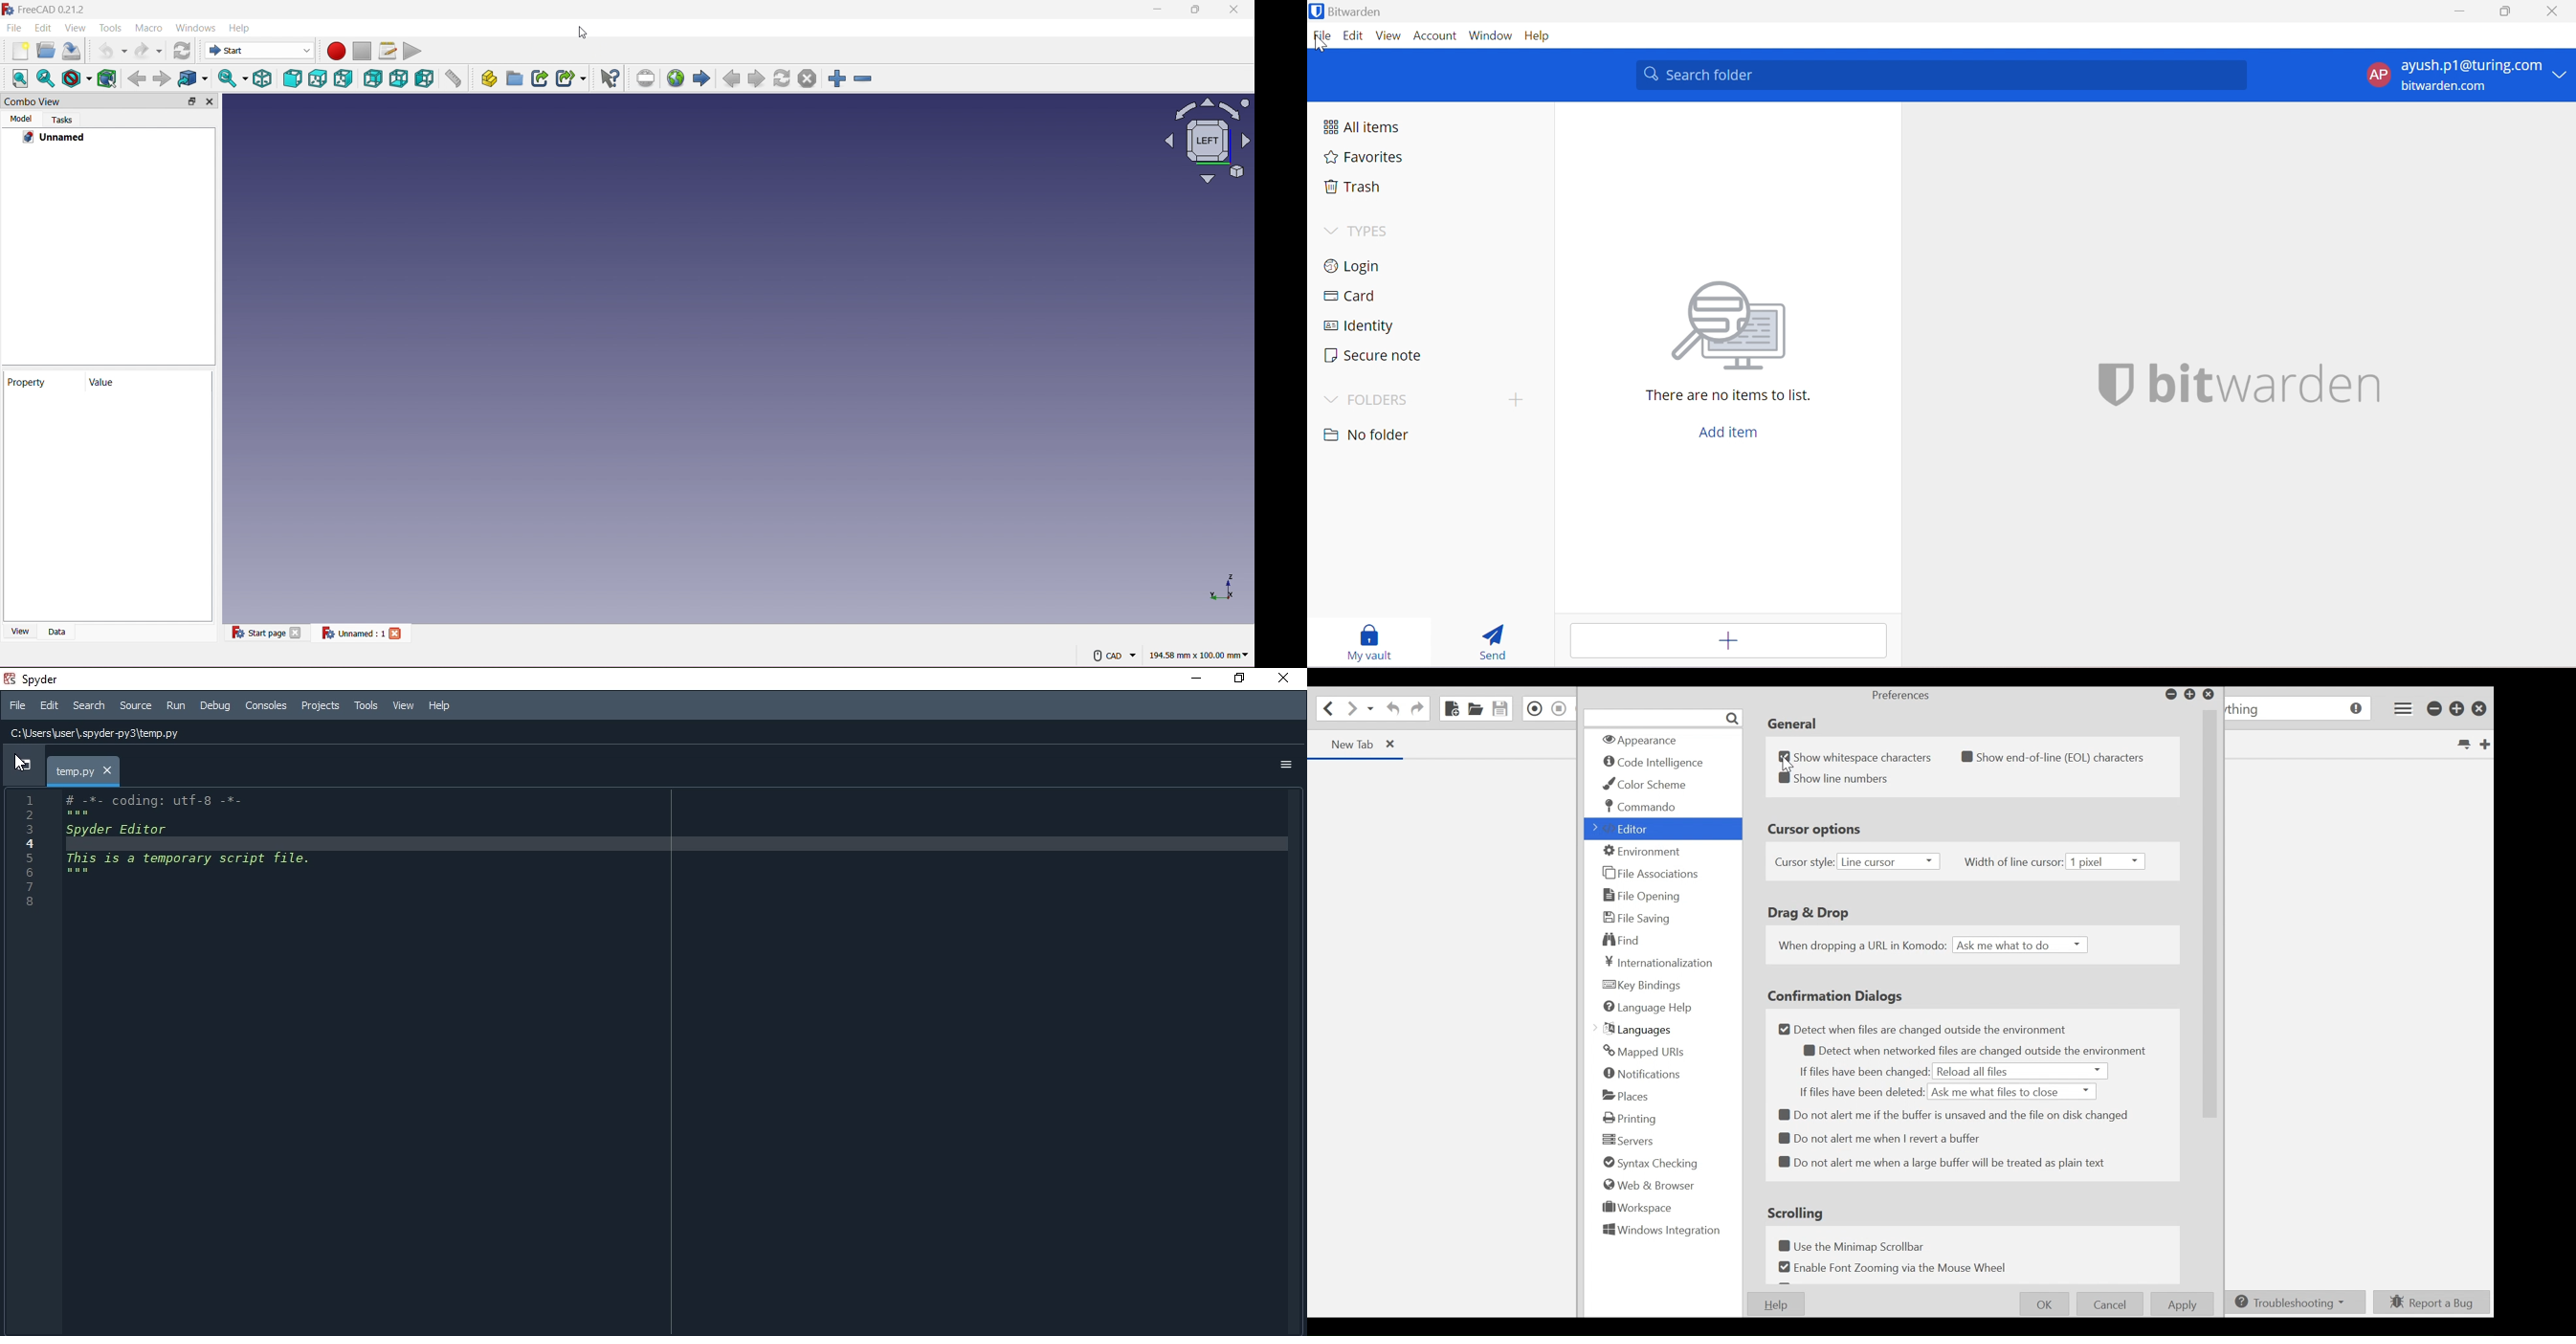 Image resolution: width=2576 pixels, height=1344 pixels. What do you see at coordinates (1197, 8) in the screenshot?
I see `Maximize` at bounding box center [1197, 8].